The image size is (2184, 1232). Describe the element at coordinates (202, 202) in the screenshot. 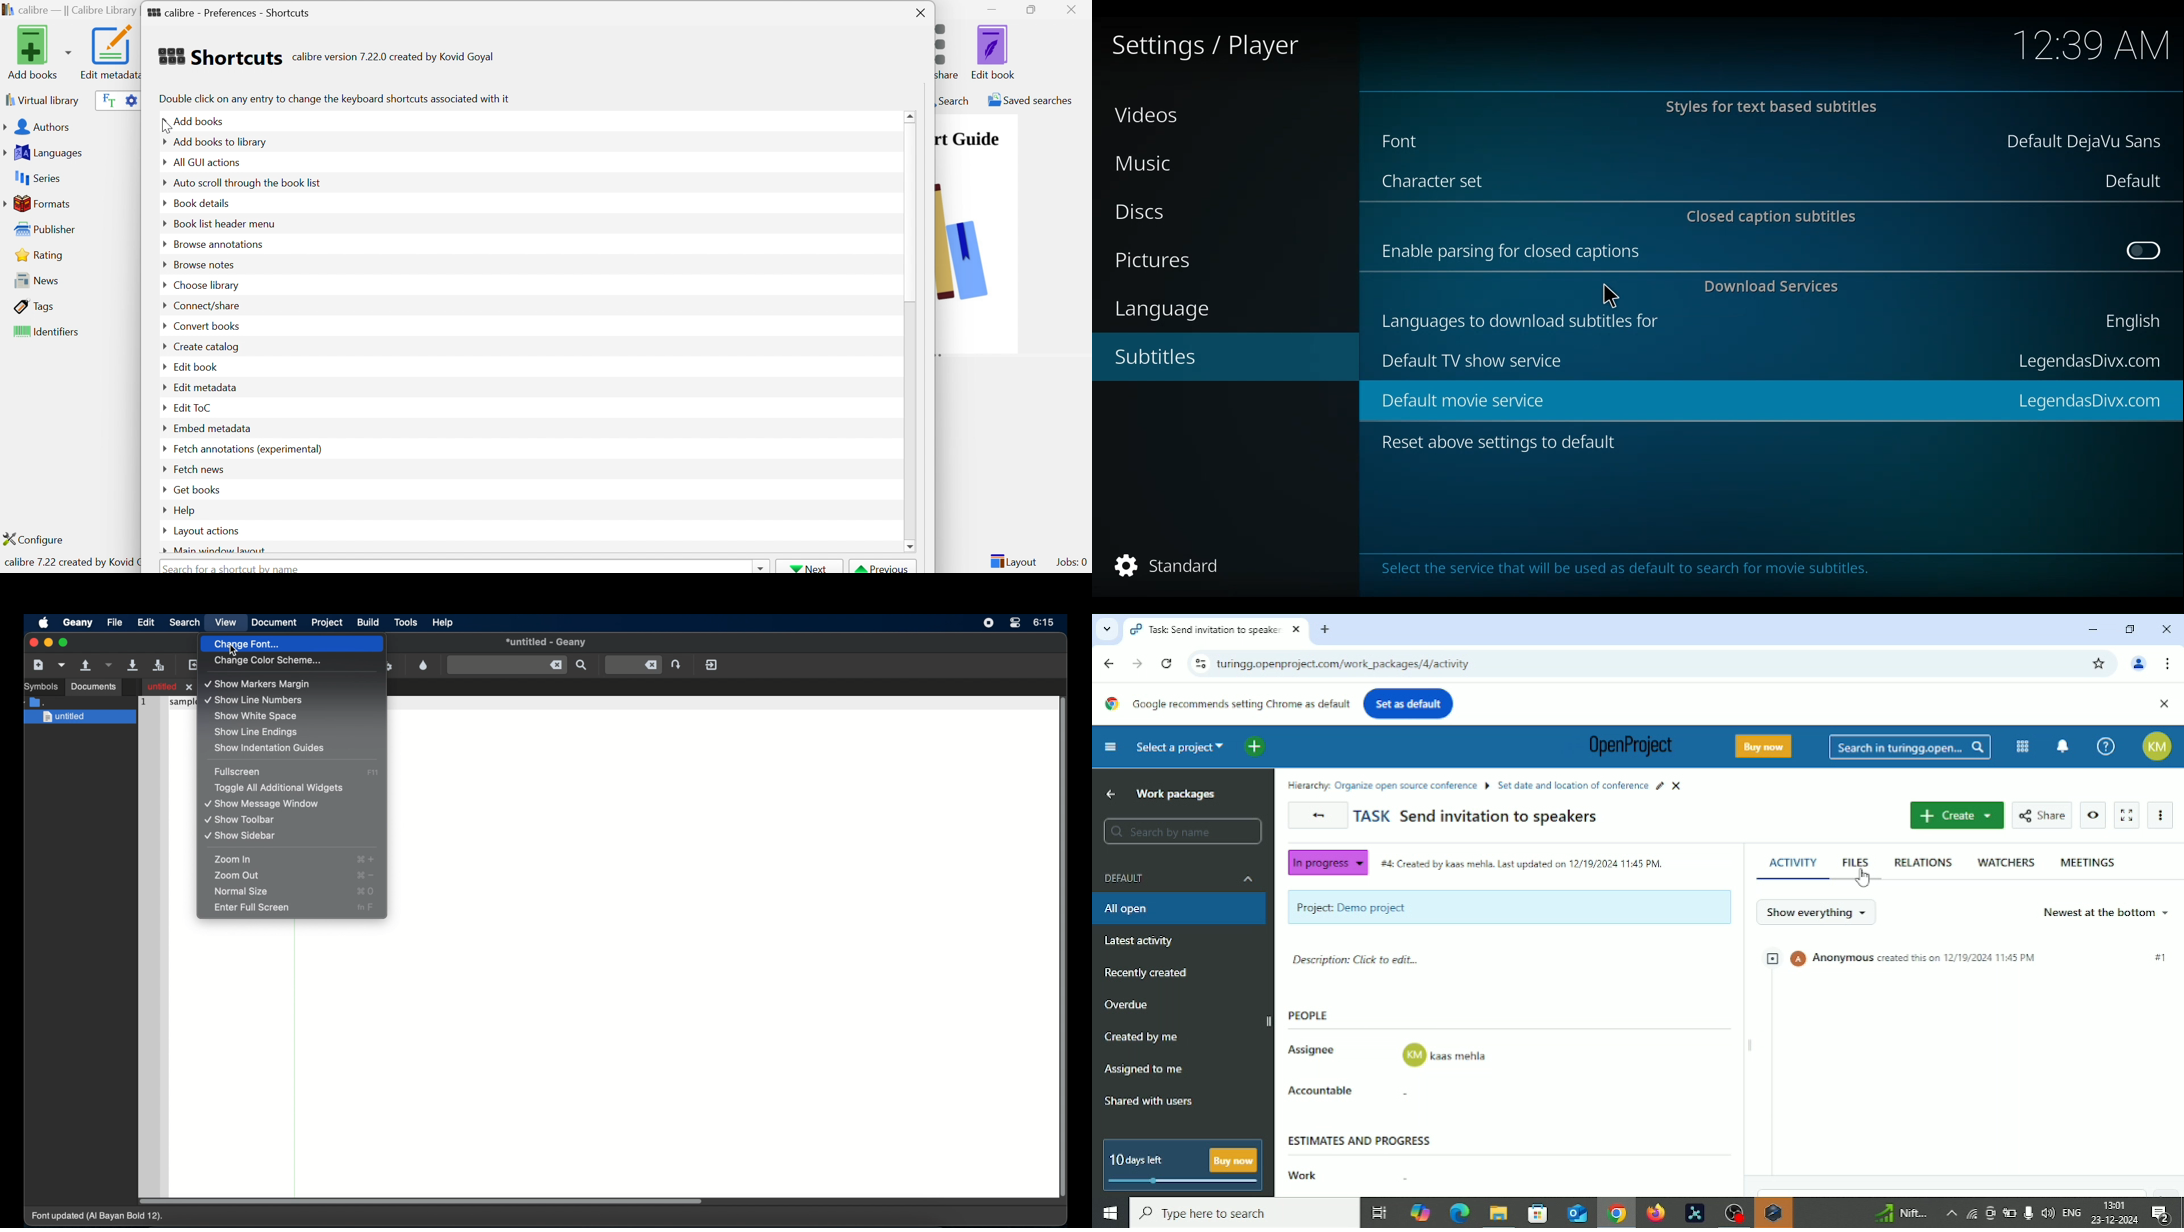

I see `Book details` at that location.